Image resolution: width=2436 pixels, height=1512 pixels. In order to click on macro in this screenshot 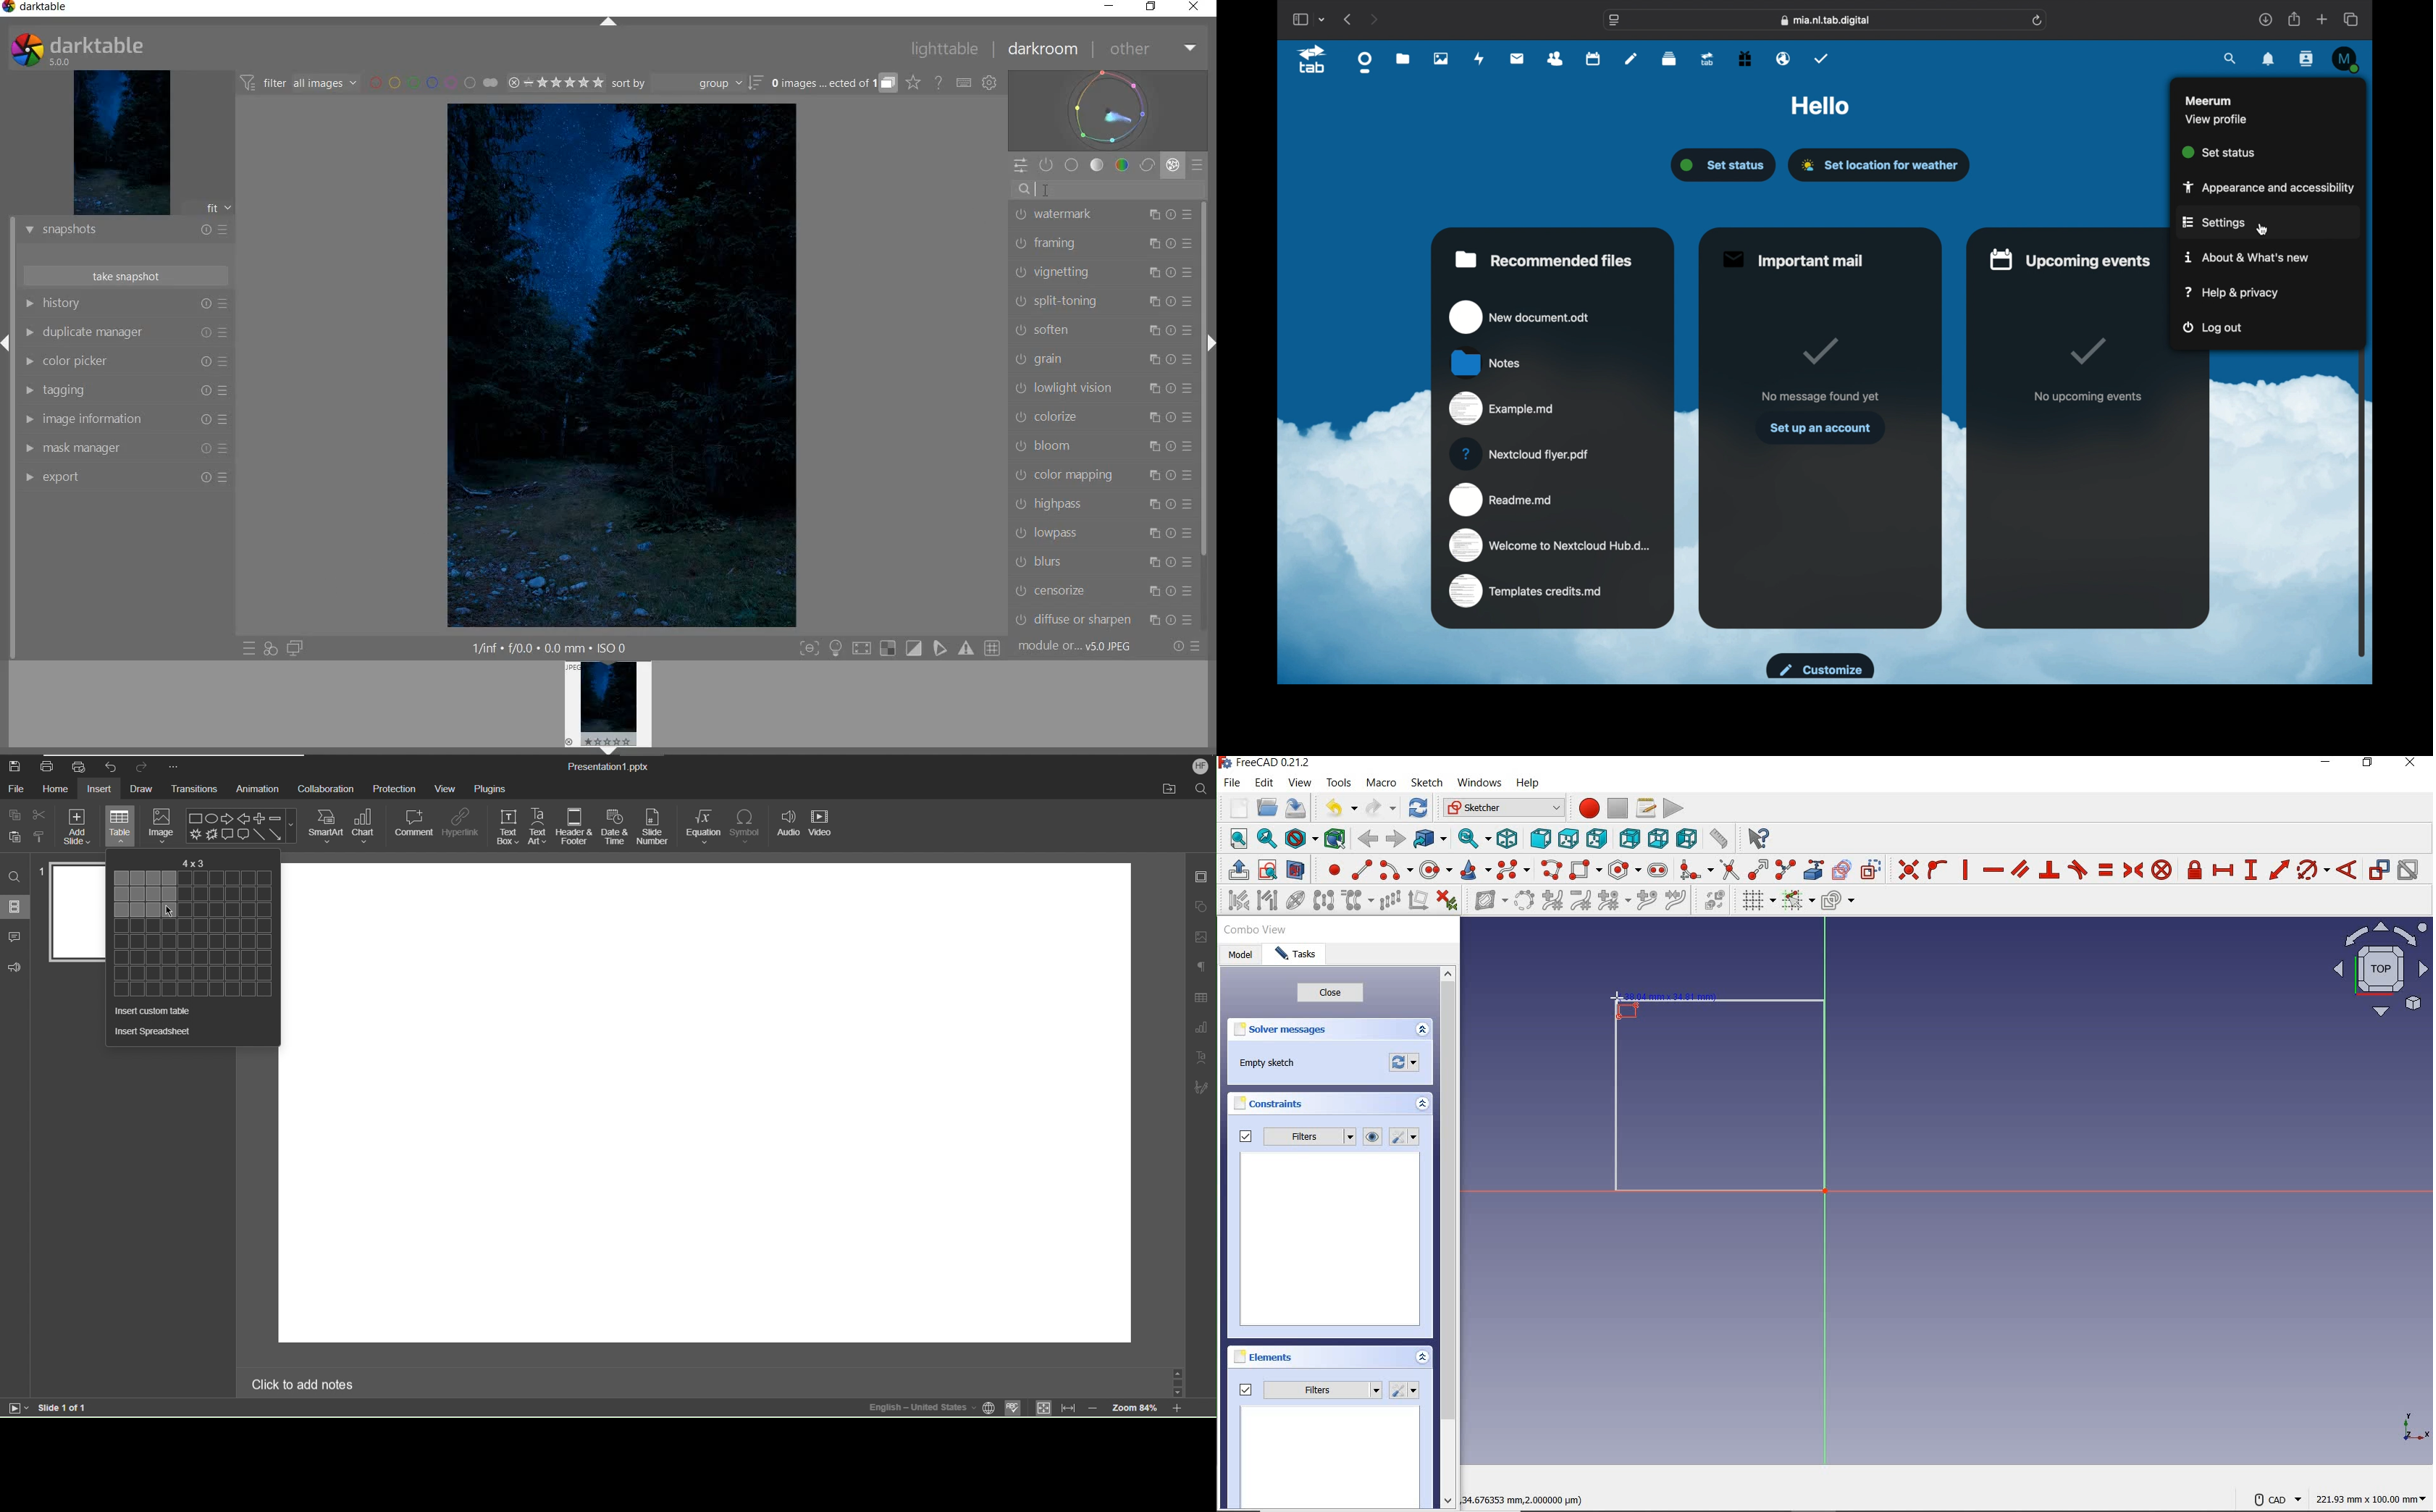, I will do `click(1381, 784)`.